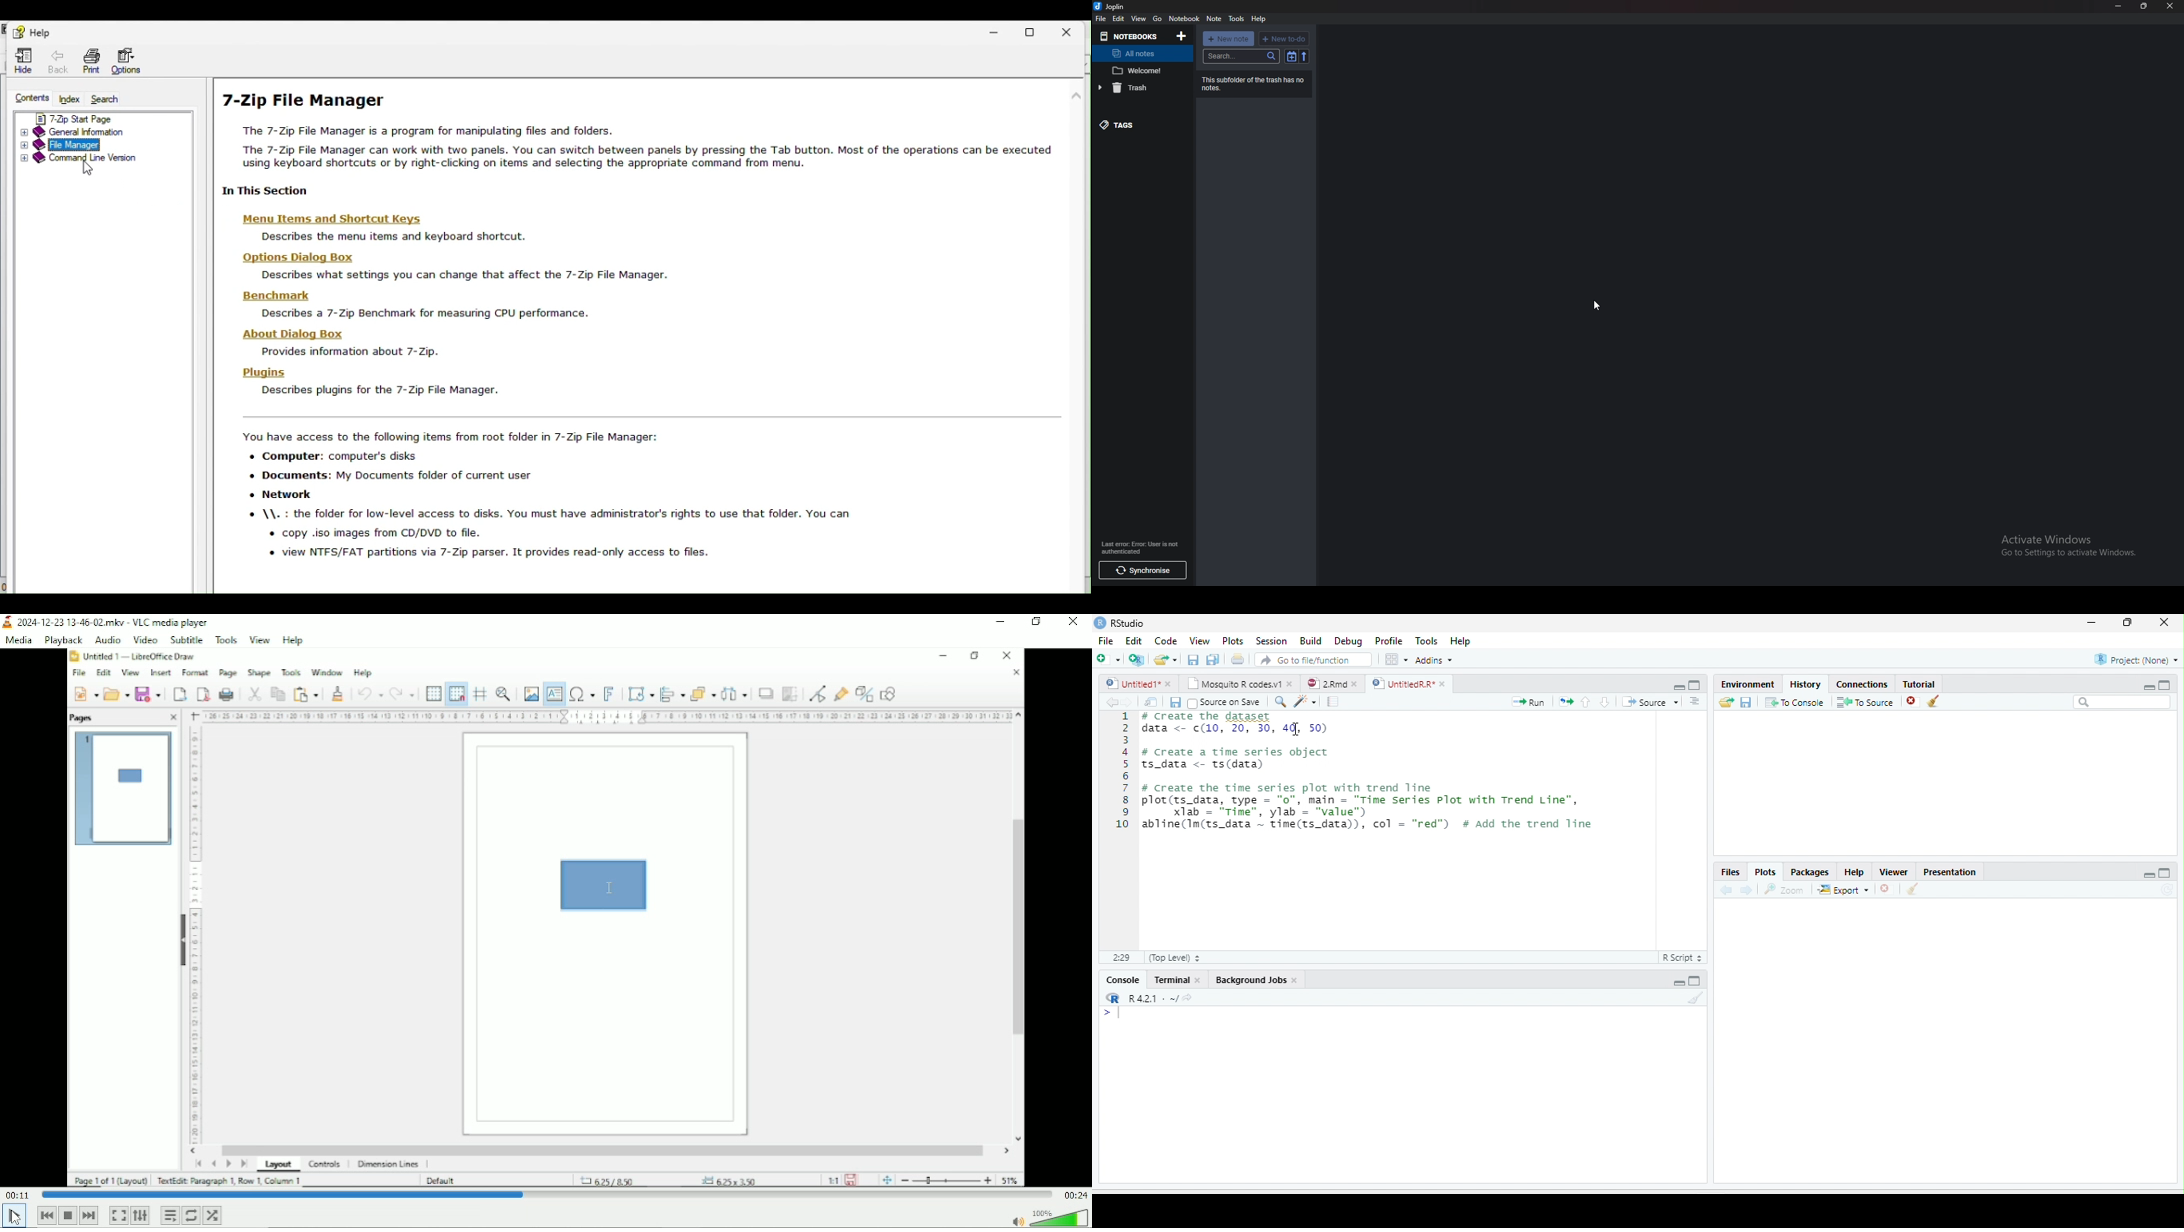 The image size is (2184, 1232). What do you see at coordinates (1295, 980) in the screenshot?
I see `close` at bounding box center [1295, 980].